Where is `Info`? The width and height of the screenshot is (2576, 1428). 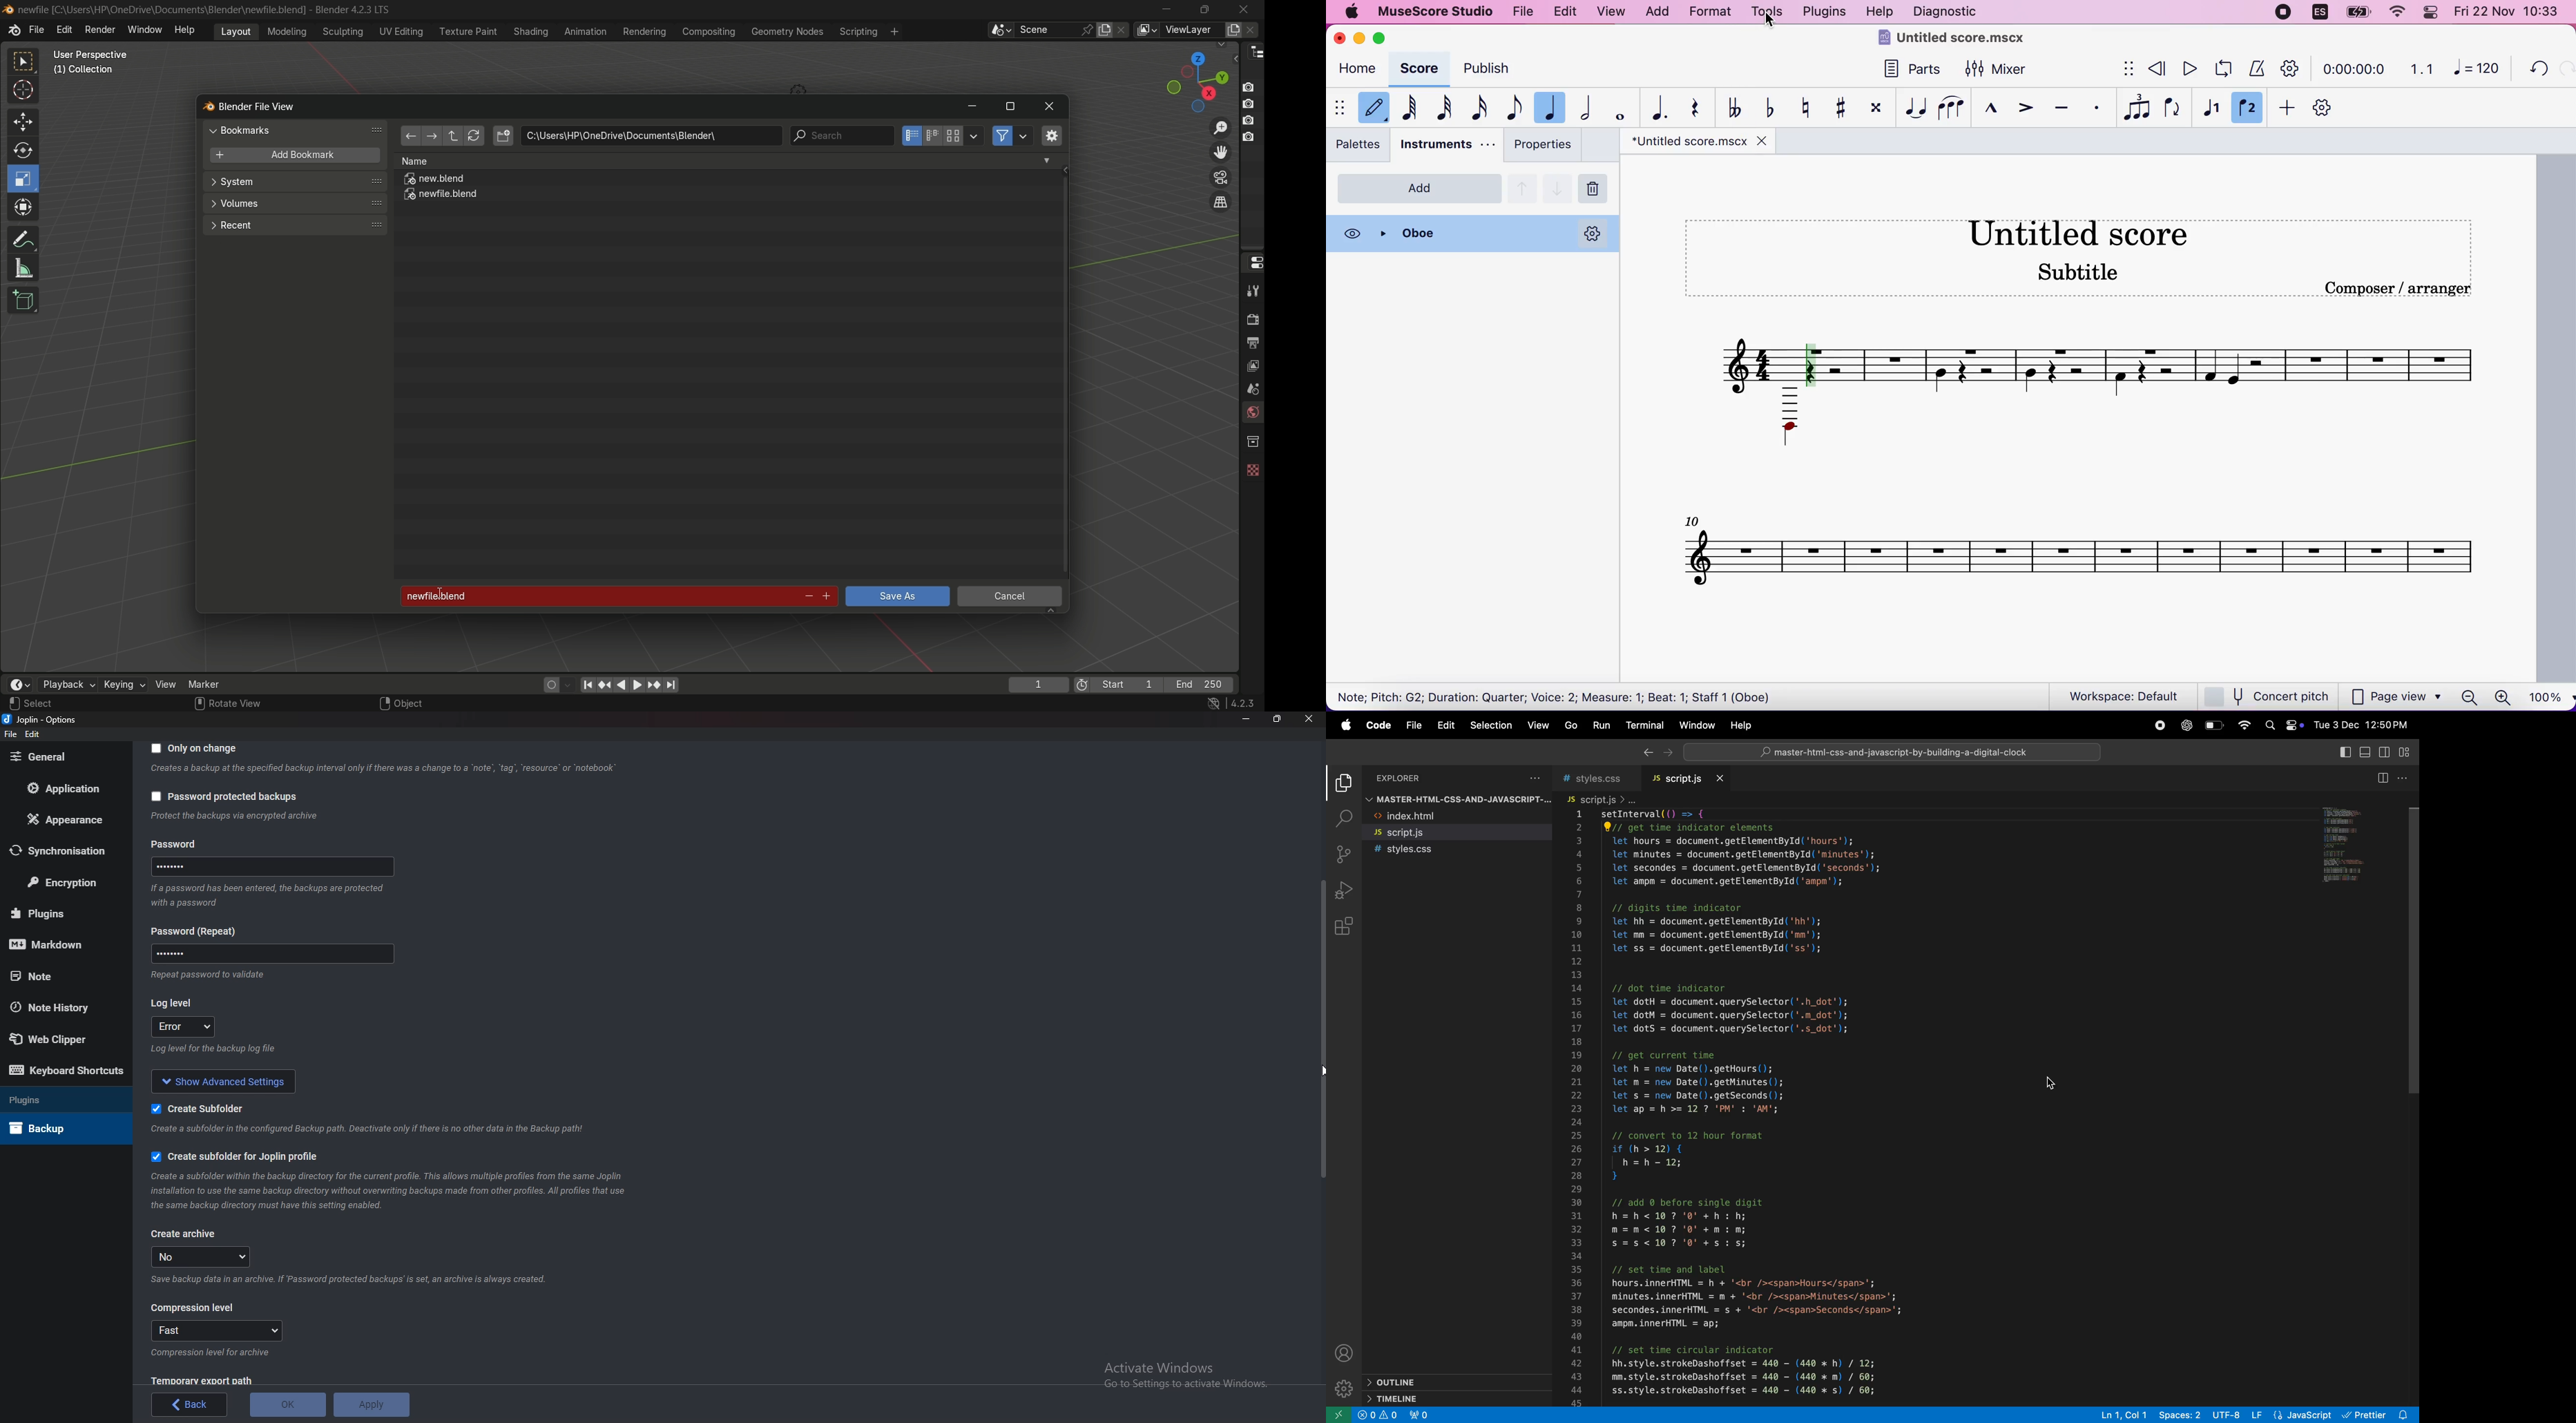
Info is located at coordinates (272, 895).